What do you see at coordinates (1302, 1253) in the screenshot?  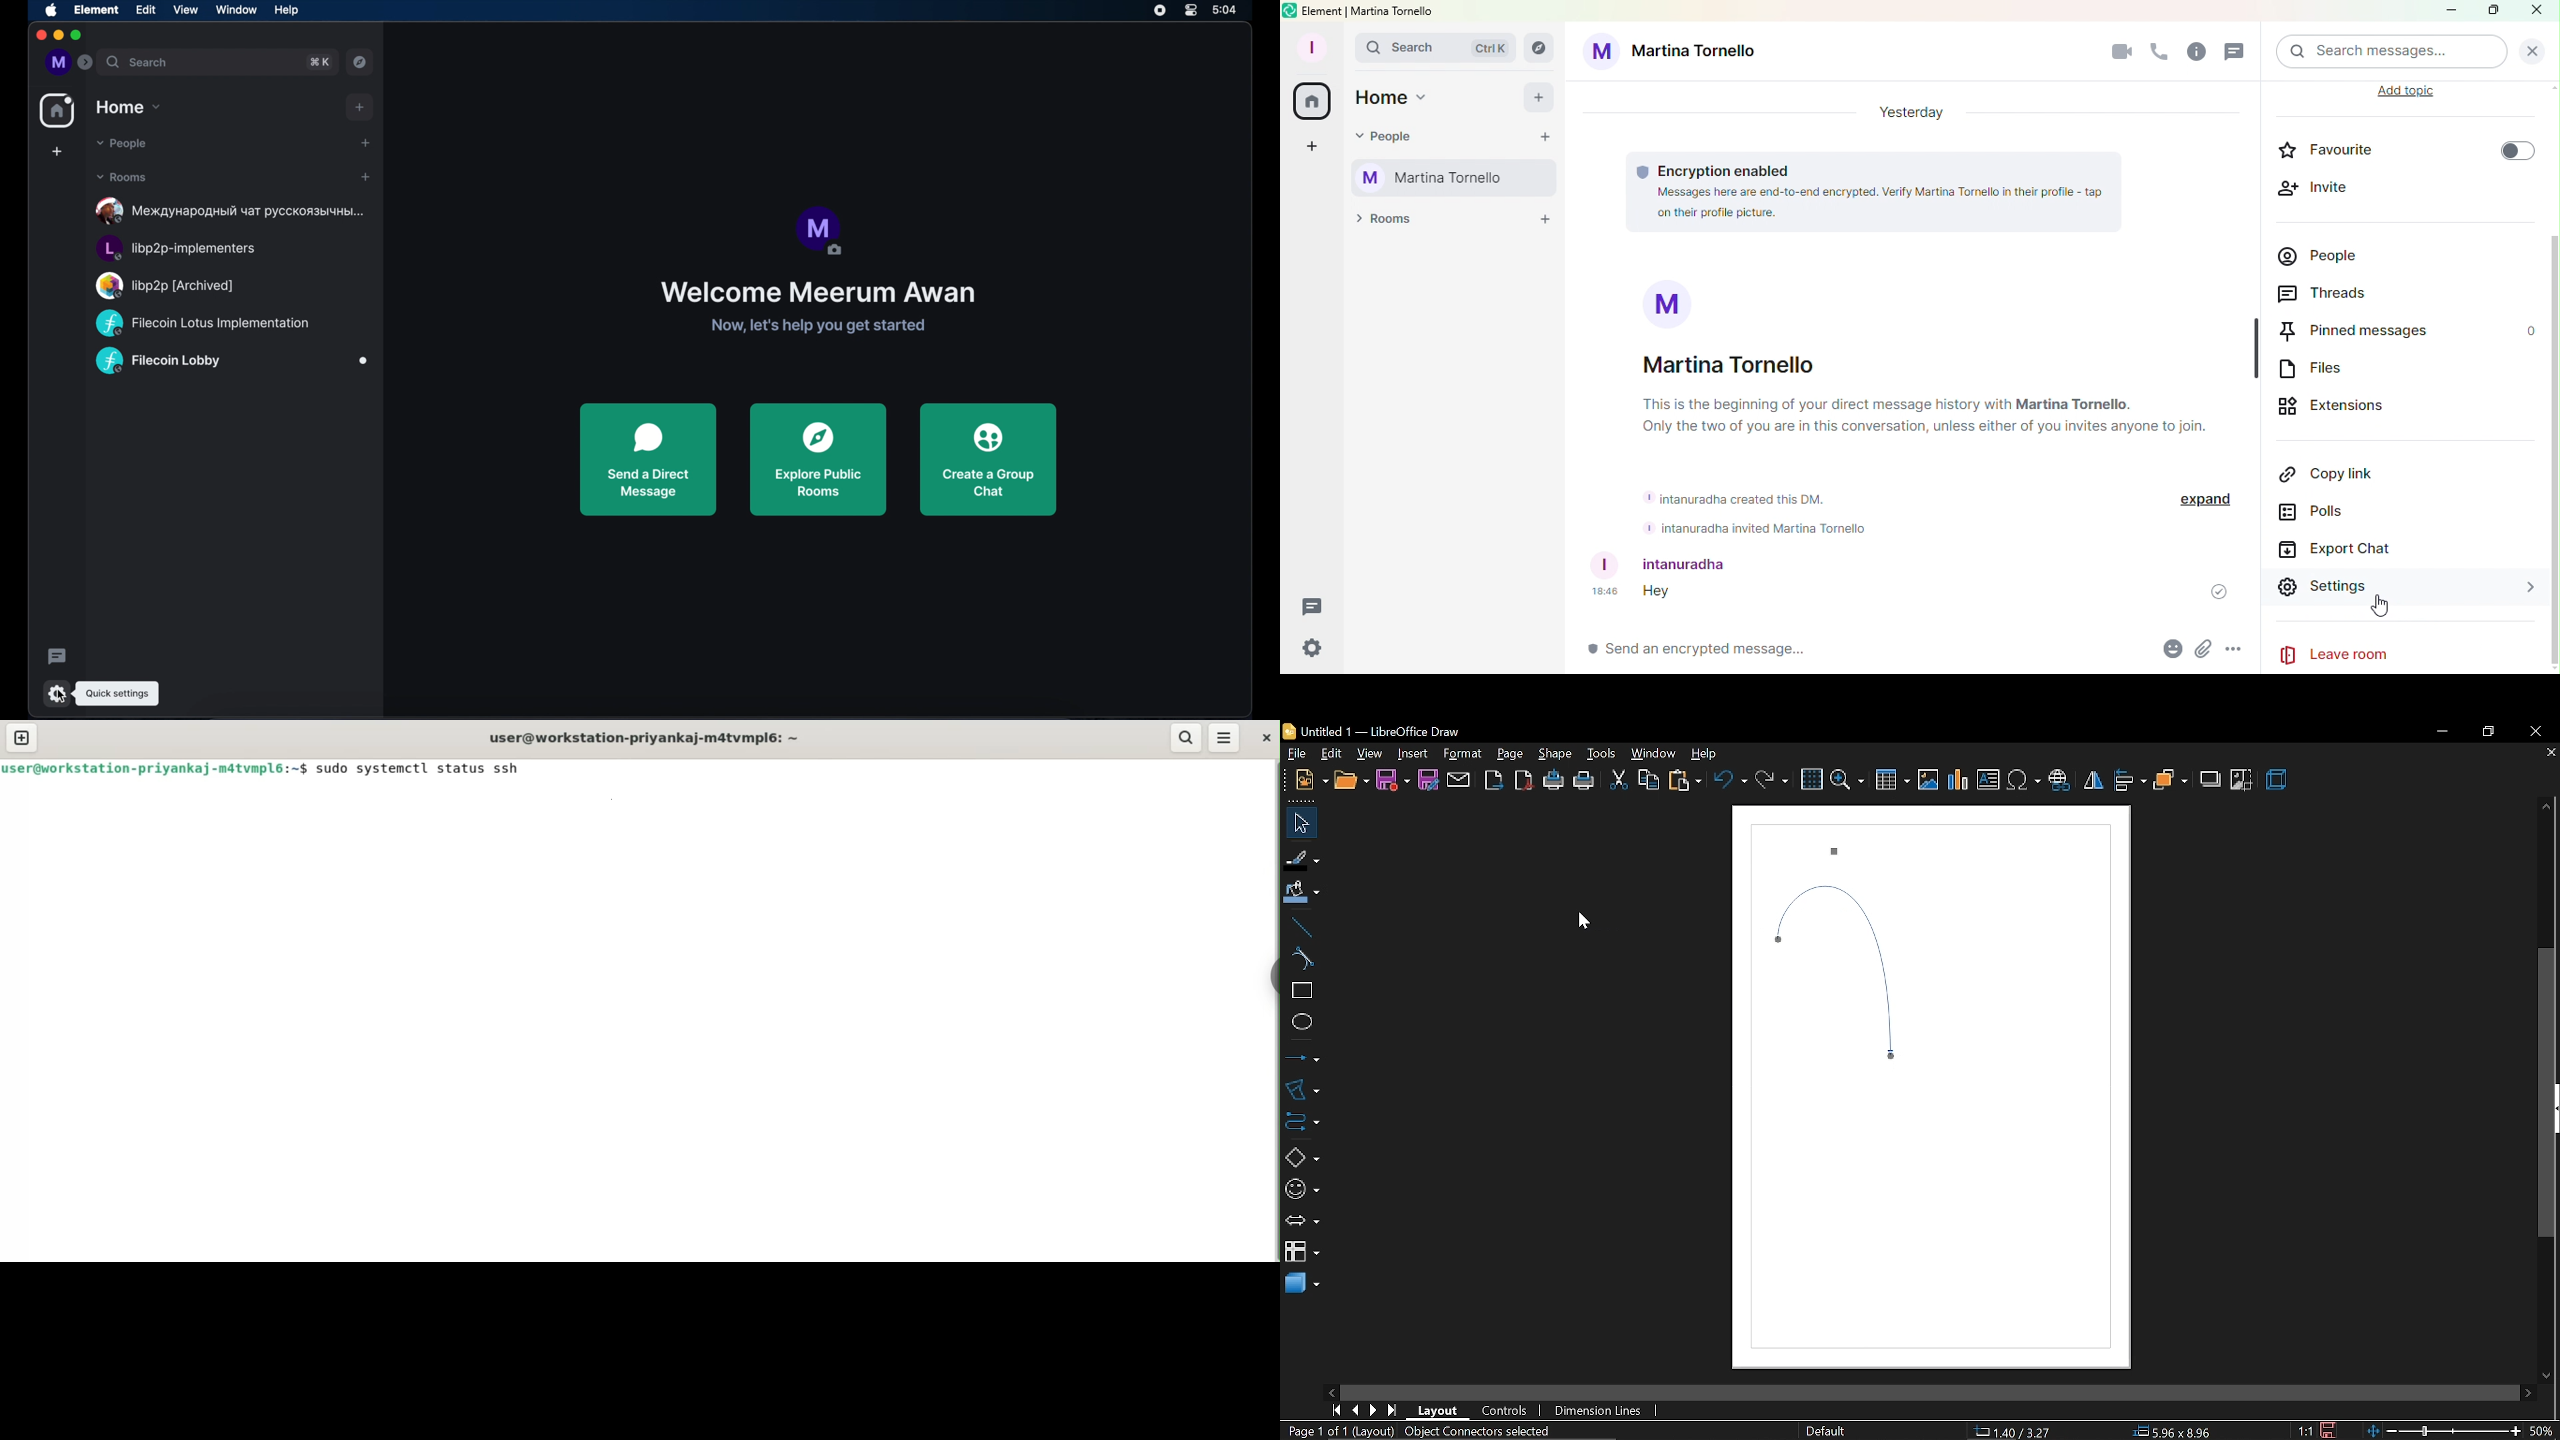 I see `flowchart` at bounding box center [1302, 1253].